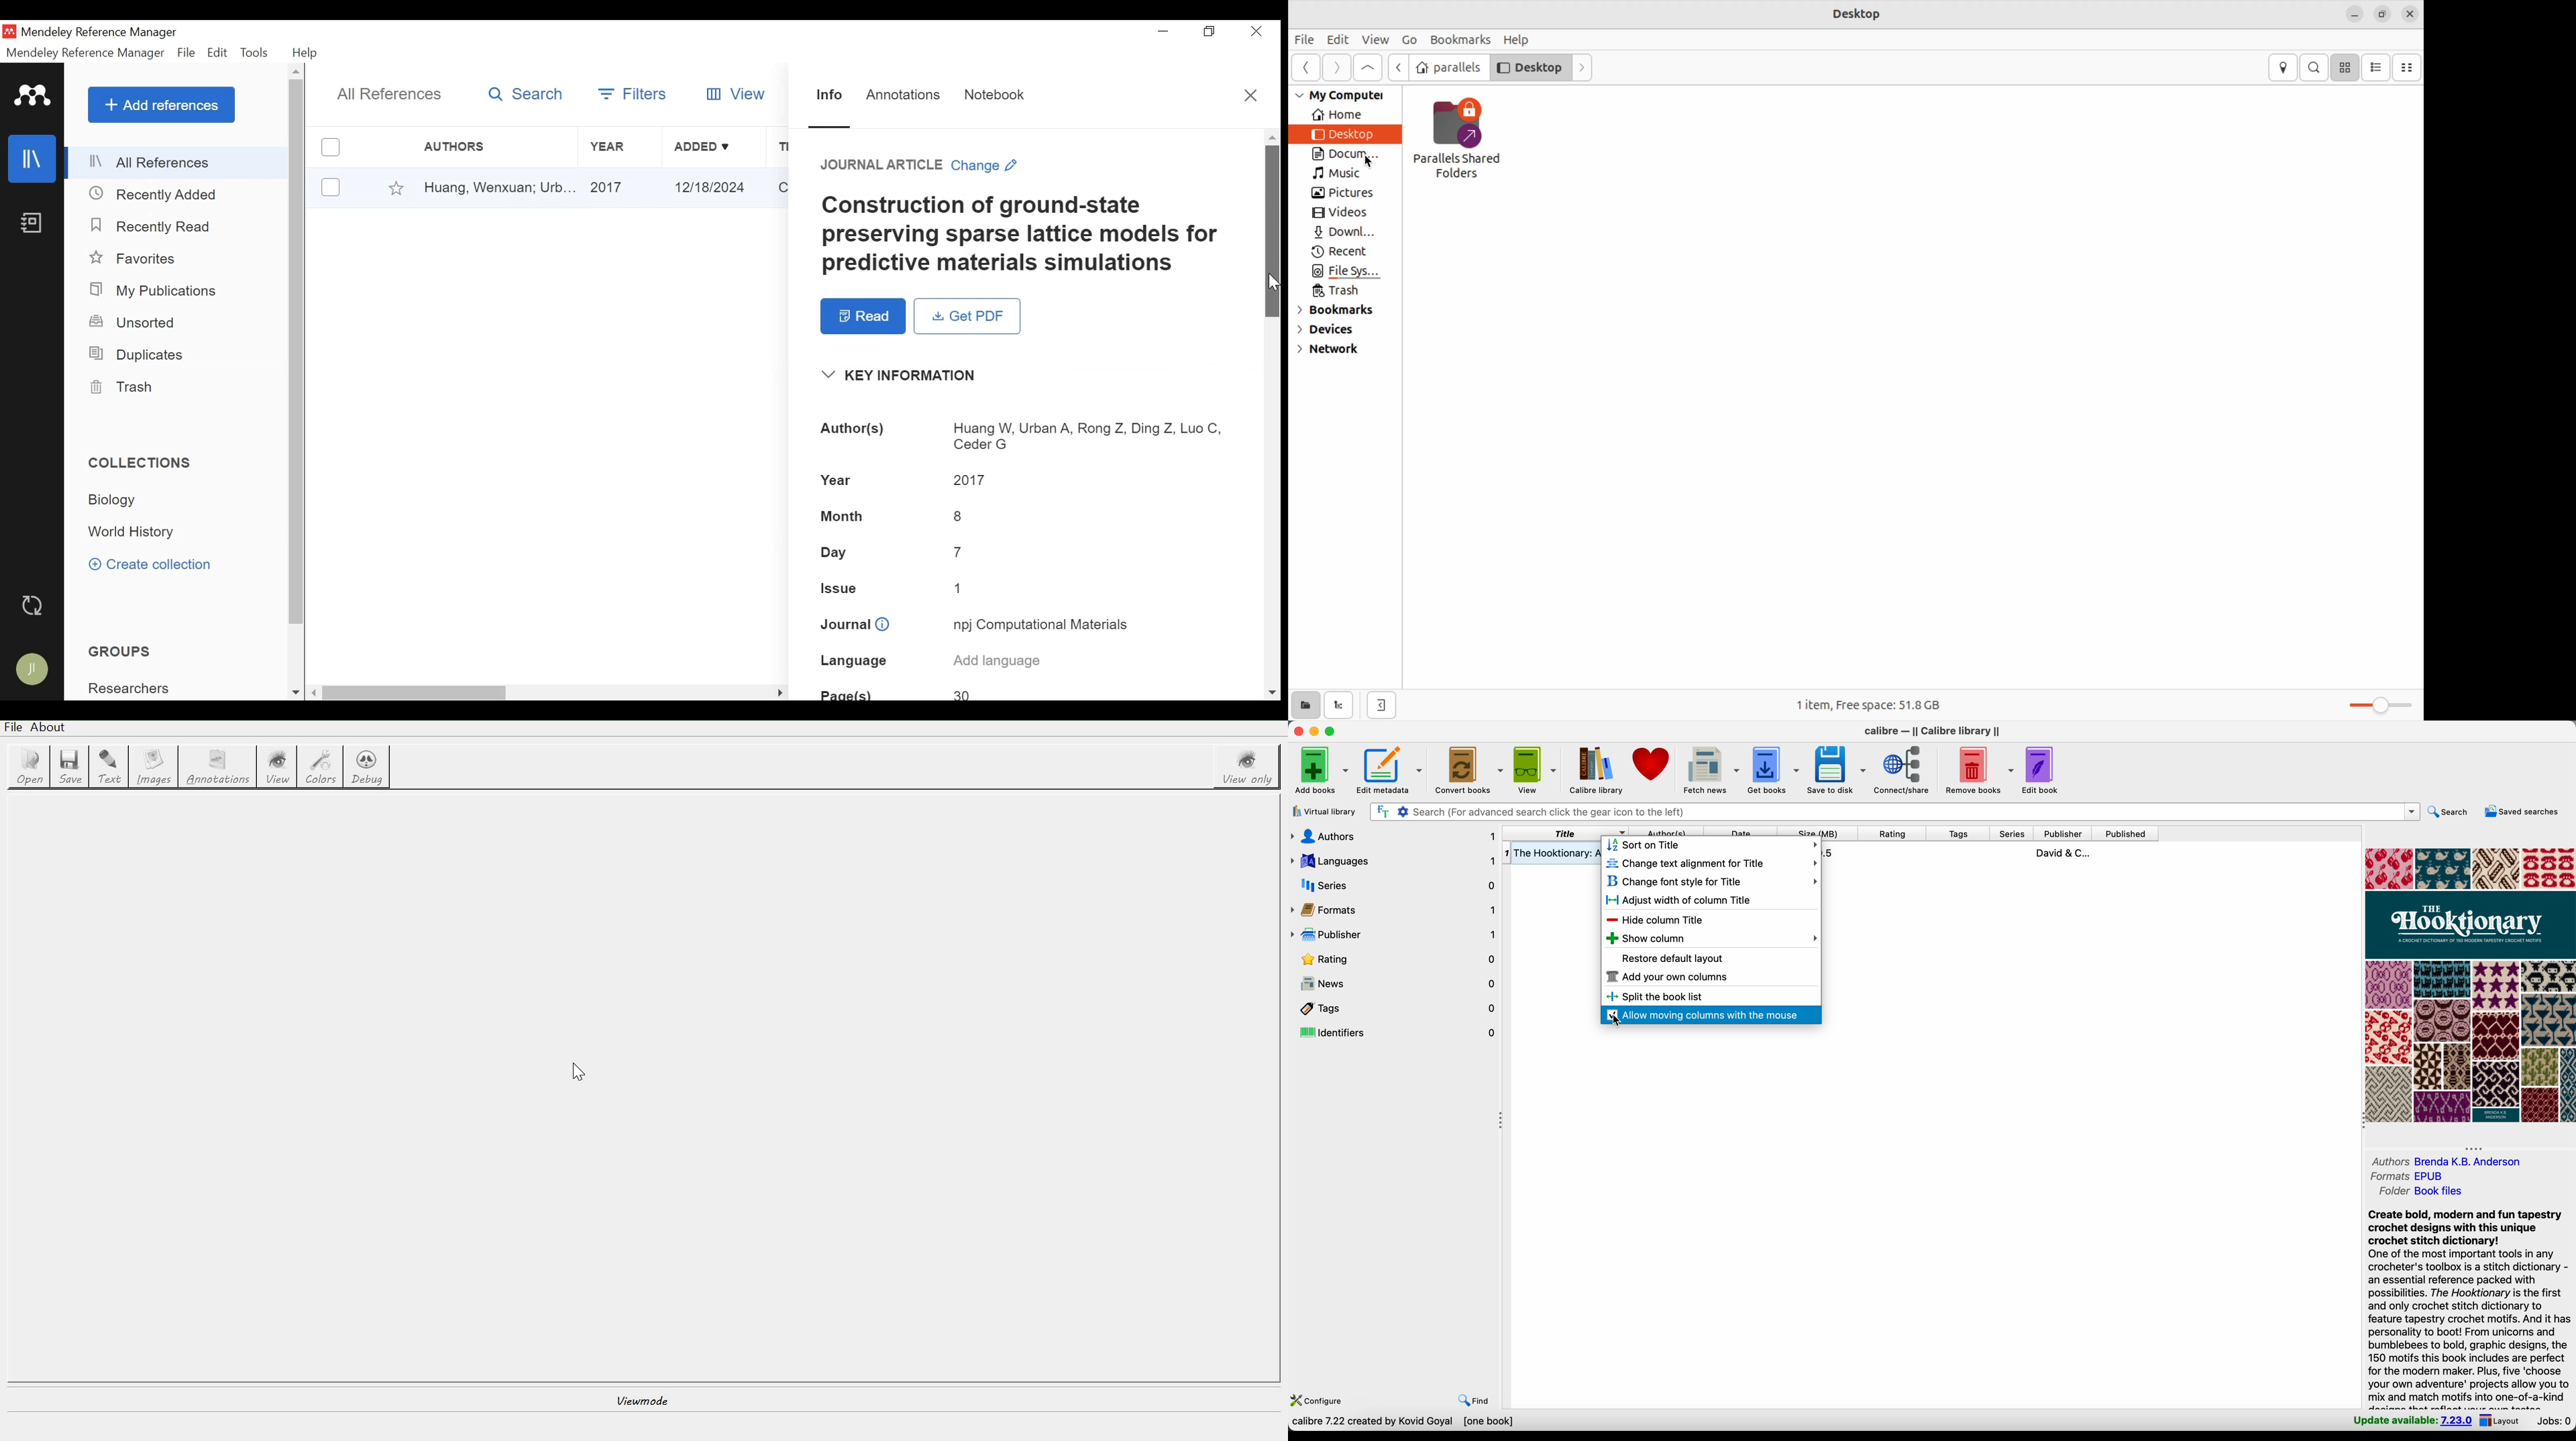 Image resolution: width=2576 pixels, height=1456 pixels. I want to click on Add References, so click(161, 105).